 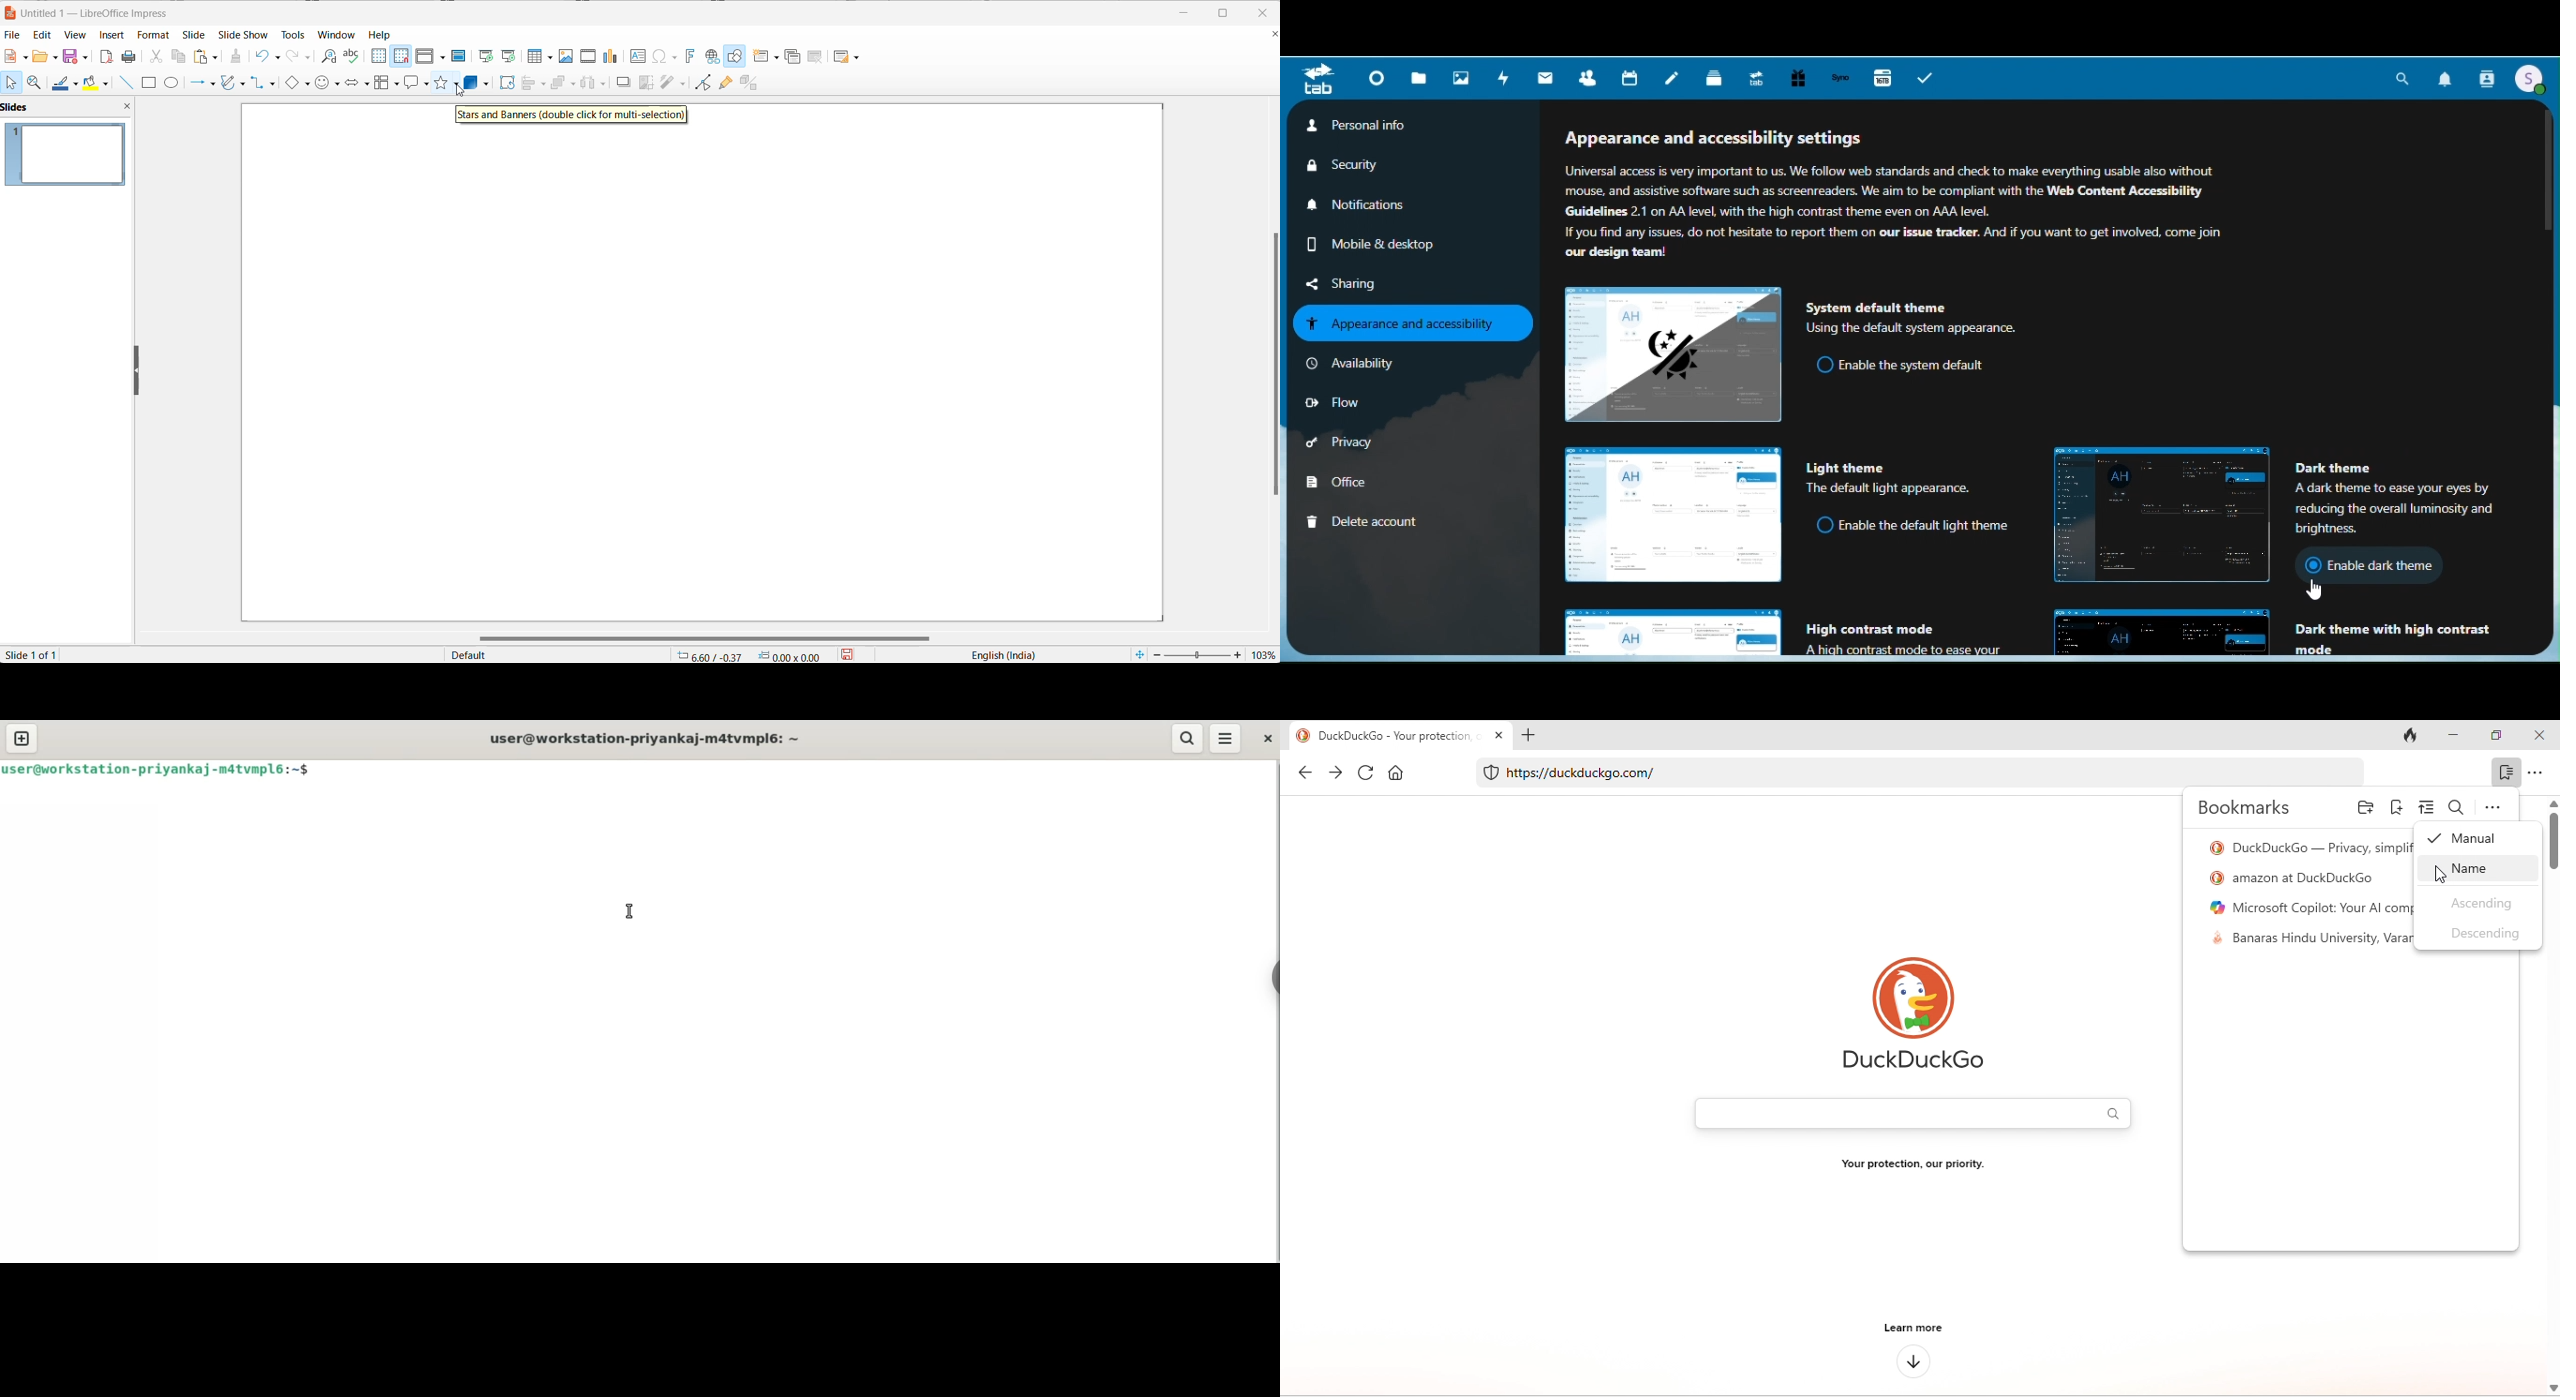 What do you see at coordinates (1394, 775) in the screenshot?
I see `home` at bounding box center [1394, 775].